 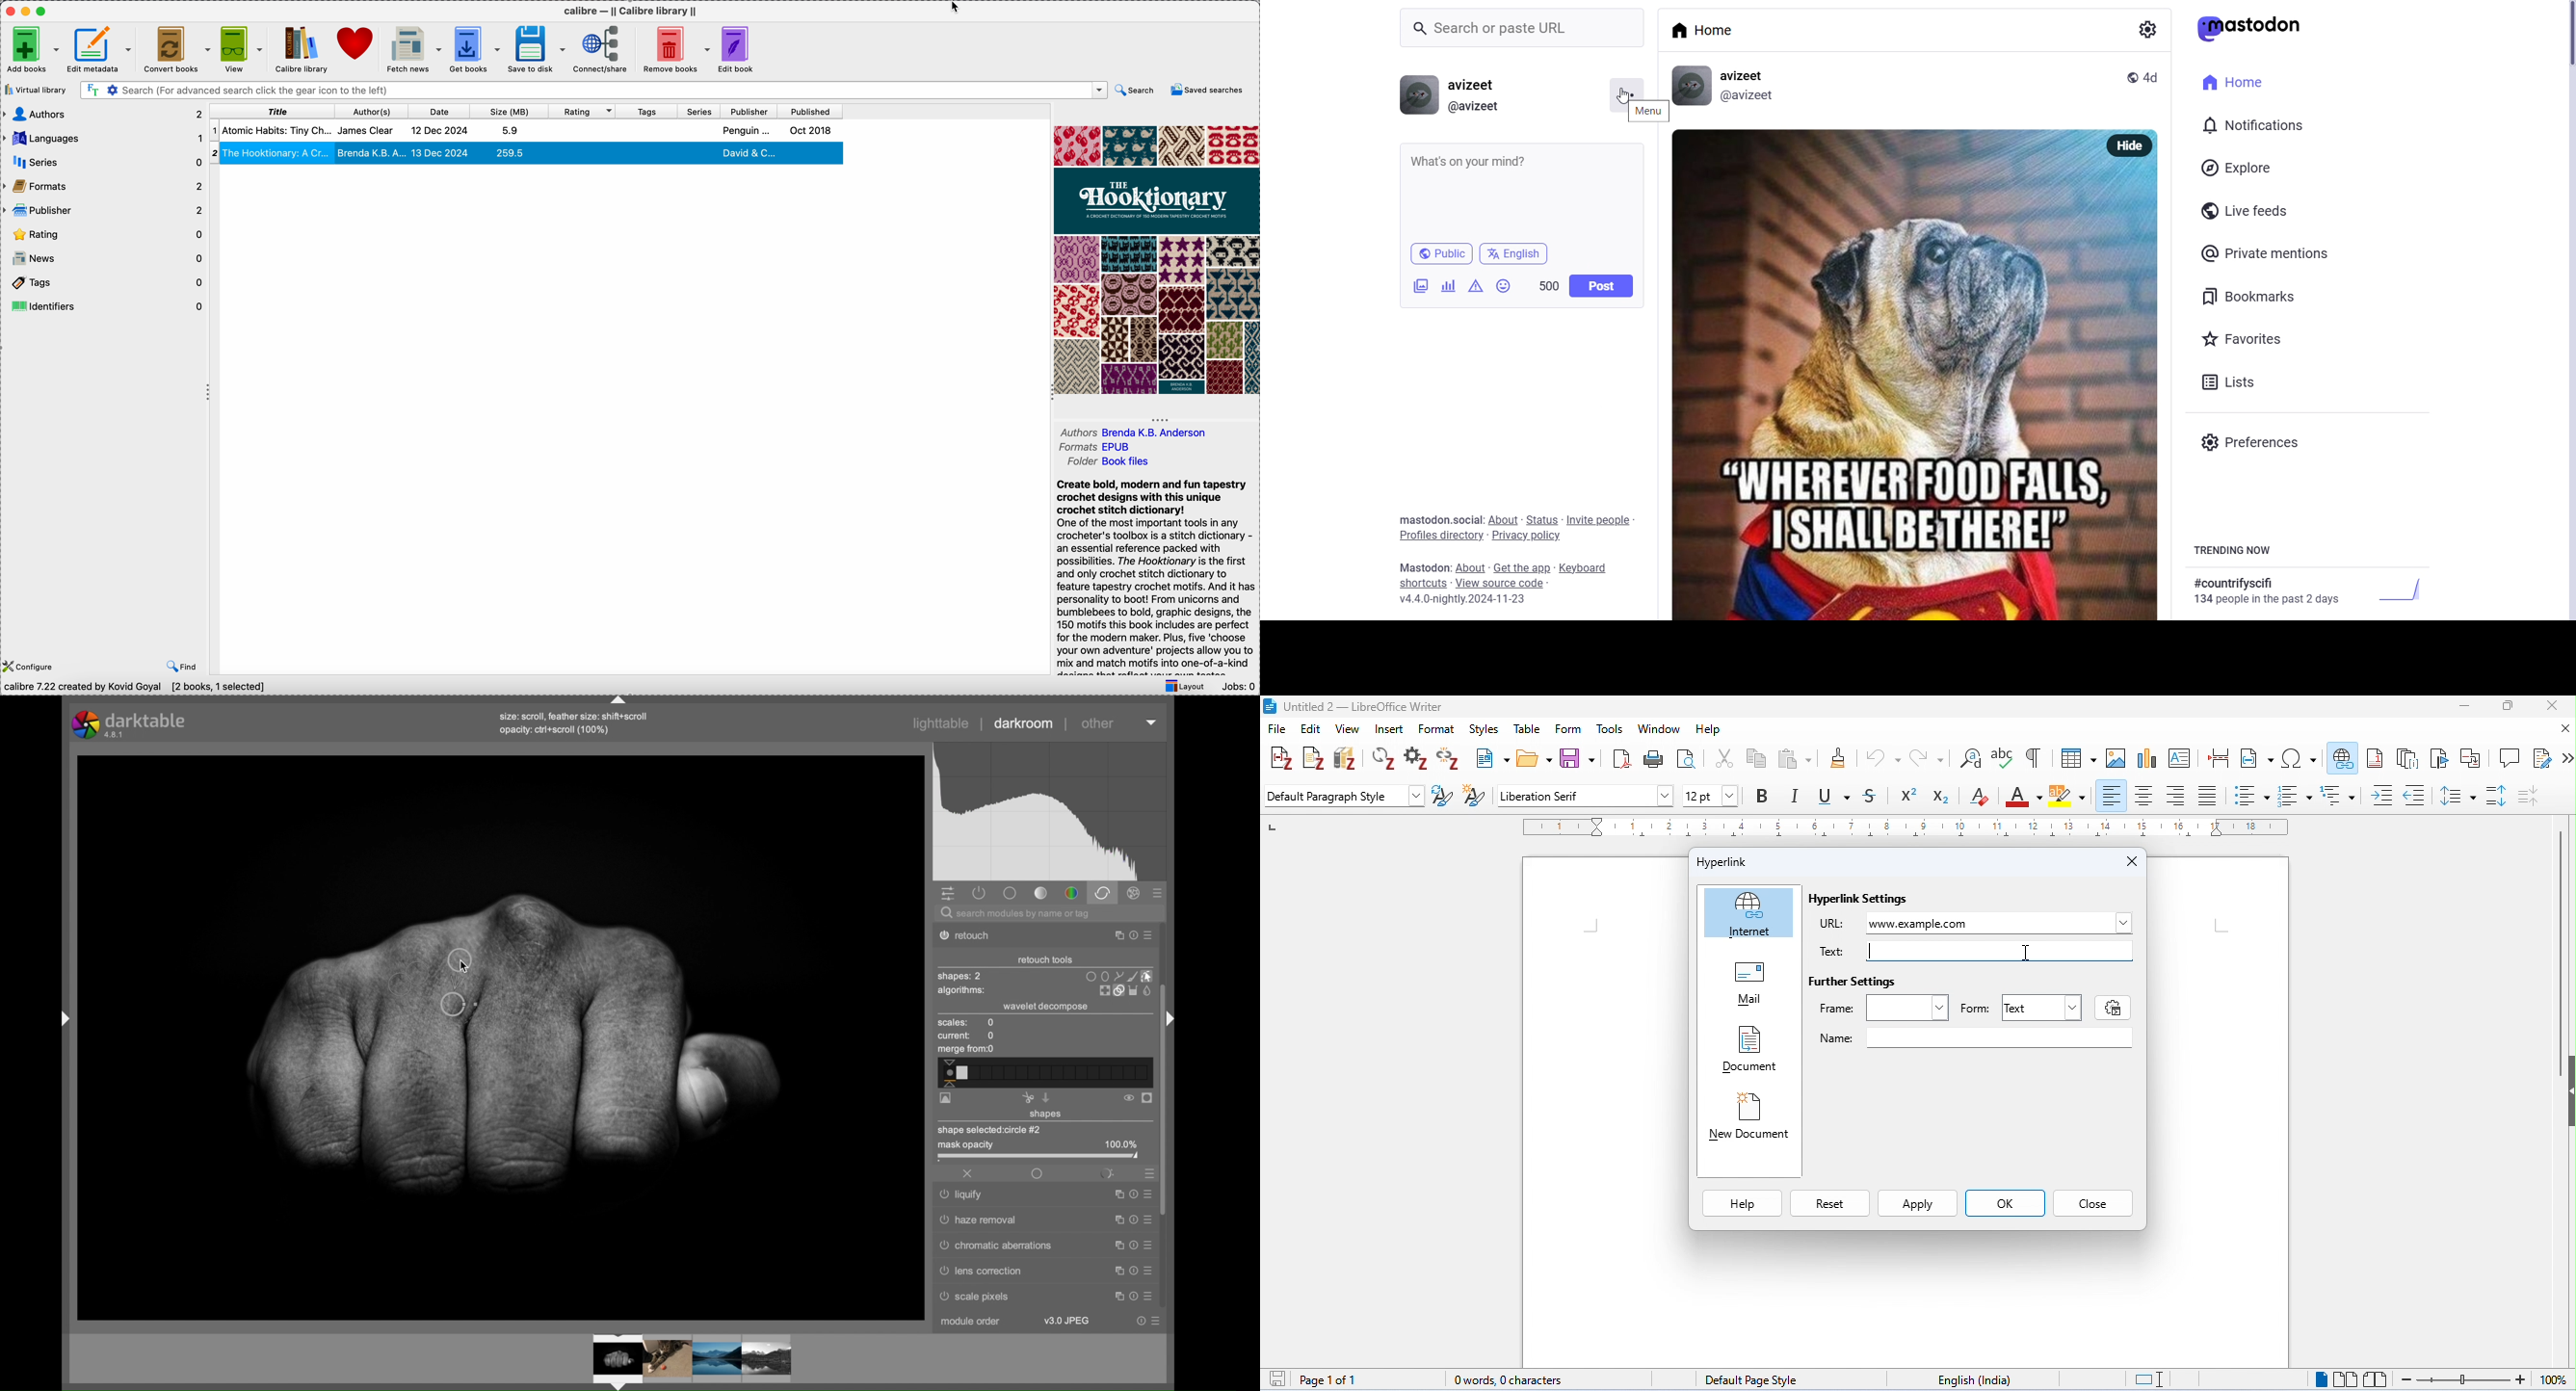 I want to click on insert chart, so click(x=2147, y=757).